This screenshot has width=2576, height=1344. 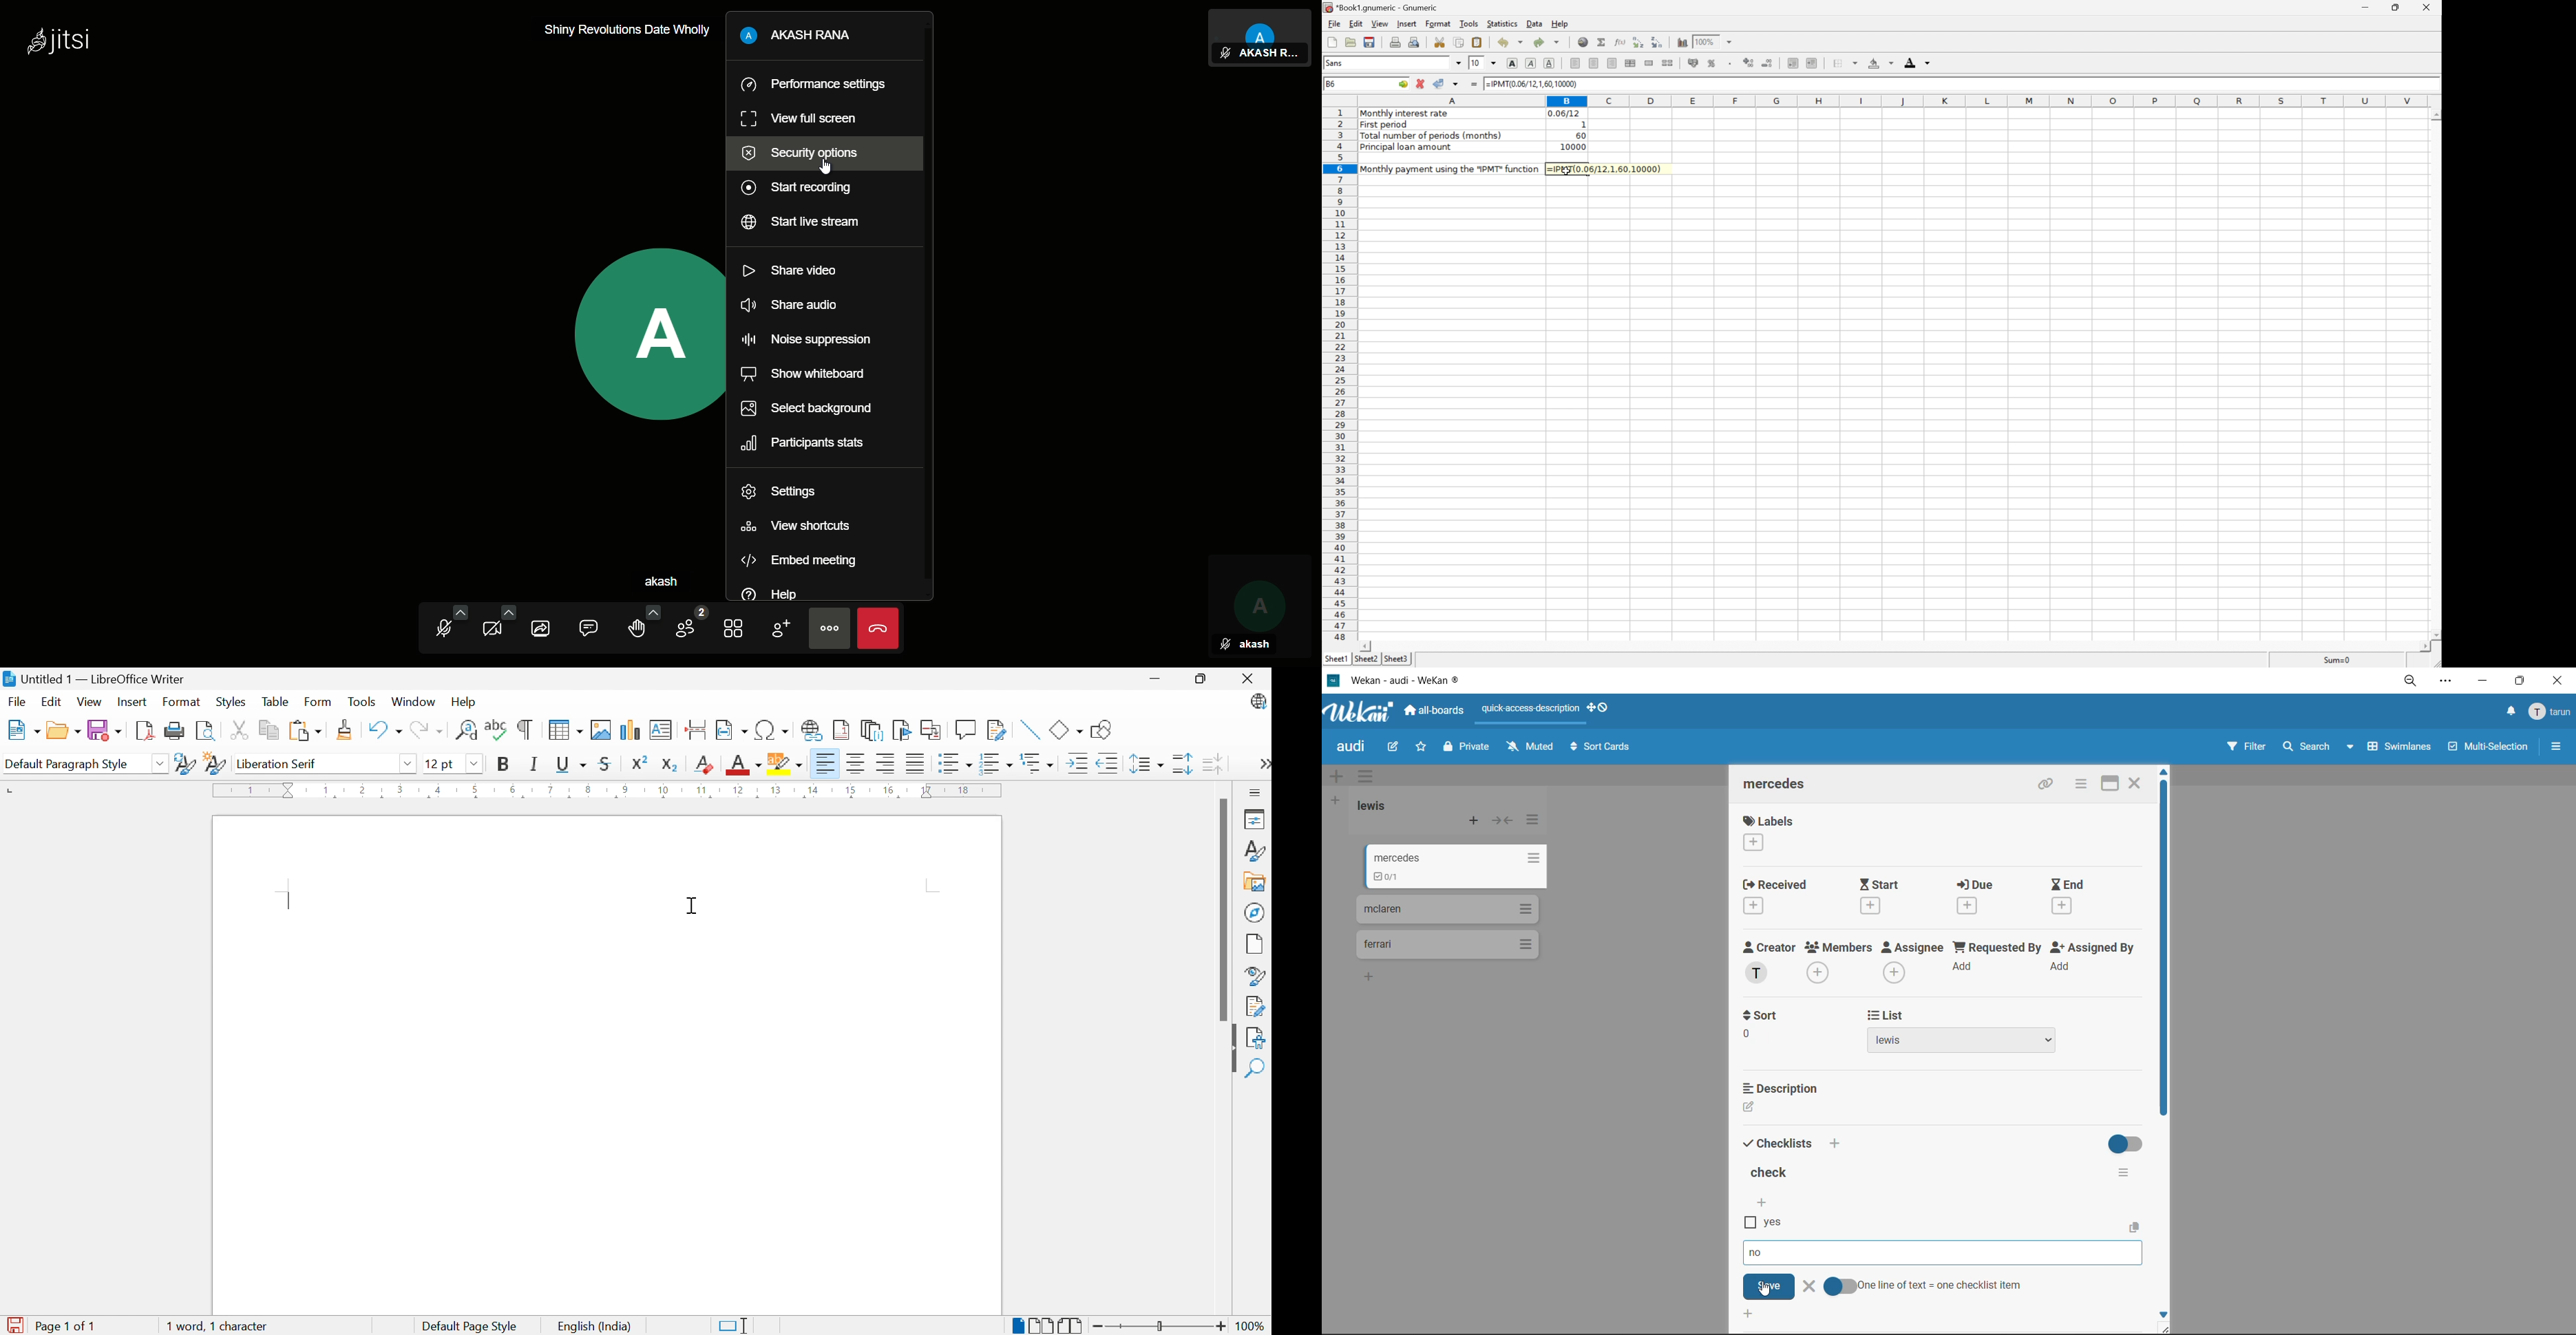 What do you see at coordinates (1467, 748) in the screenshot?
I see `private` at bounding box center [1467, 748].